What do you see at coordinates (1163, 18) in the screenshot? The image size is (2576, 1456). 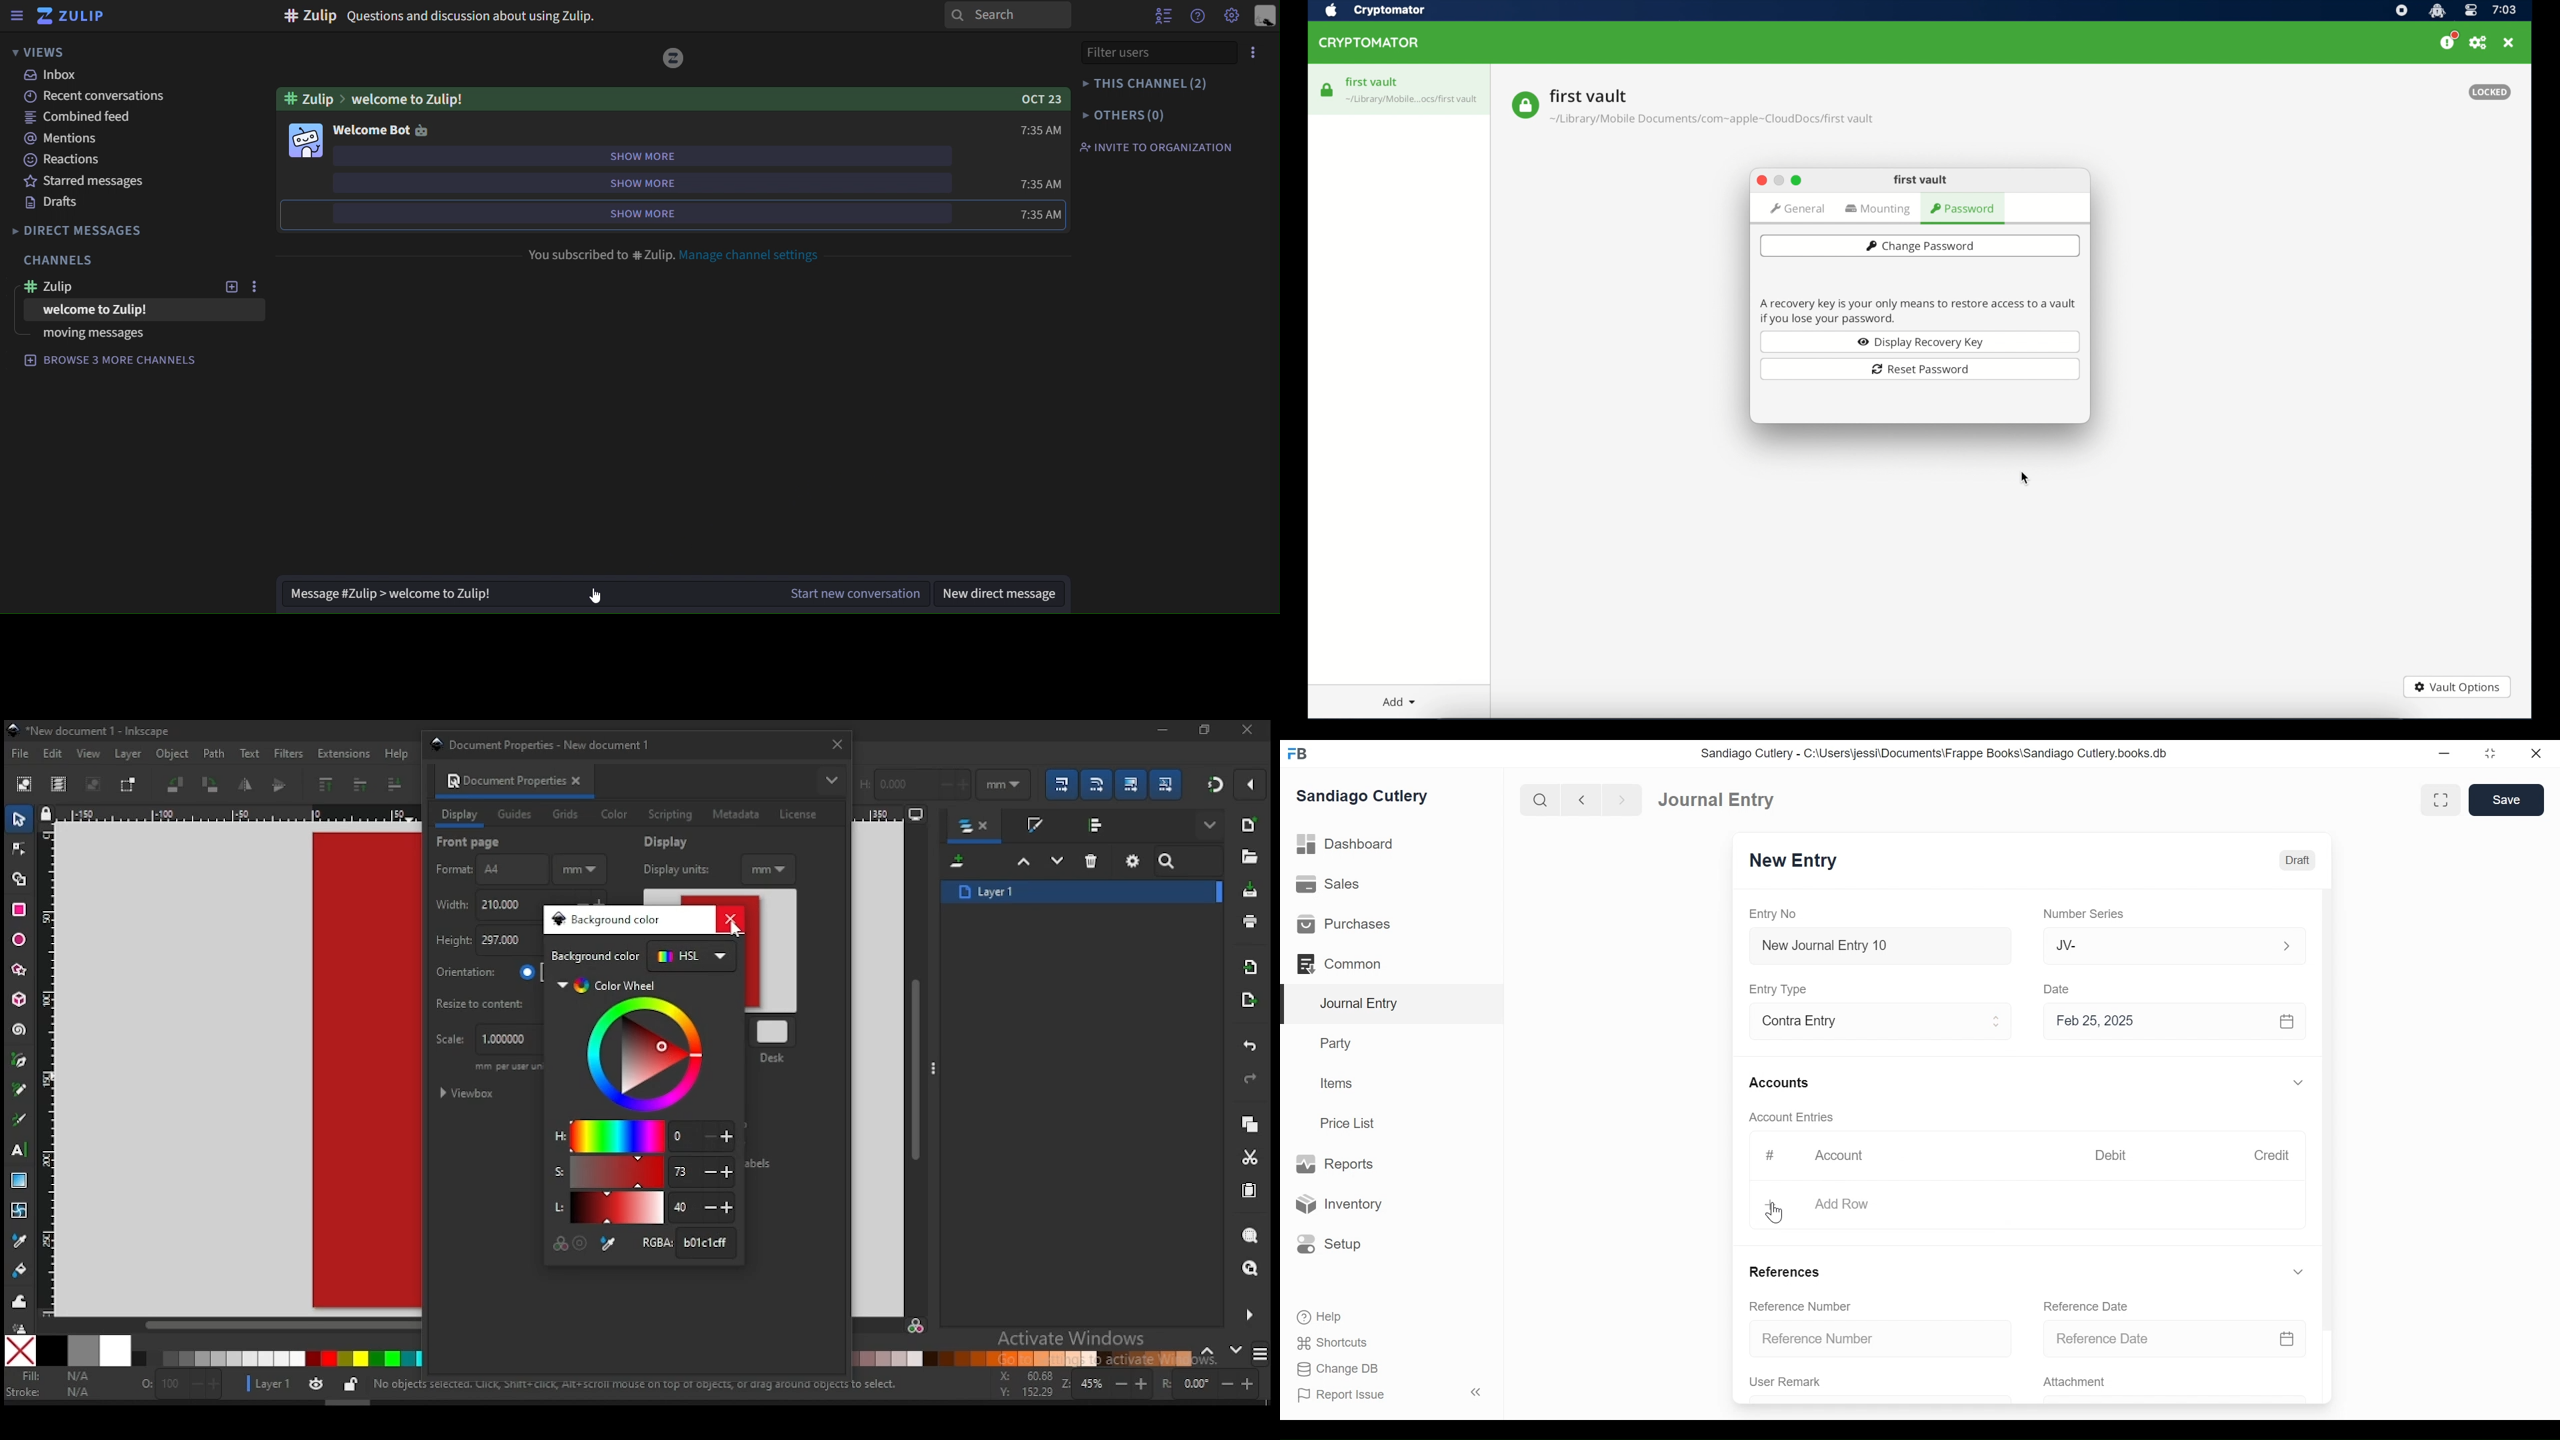 I see `hide user list` at bounding box center [1163, 18].